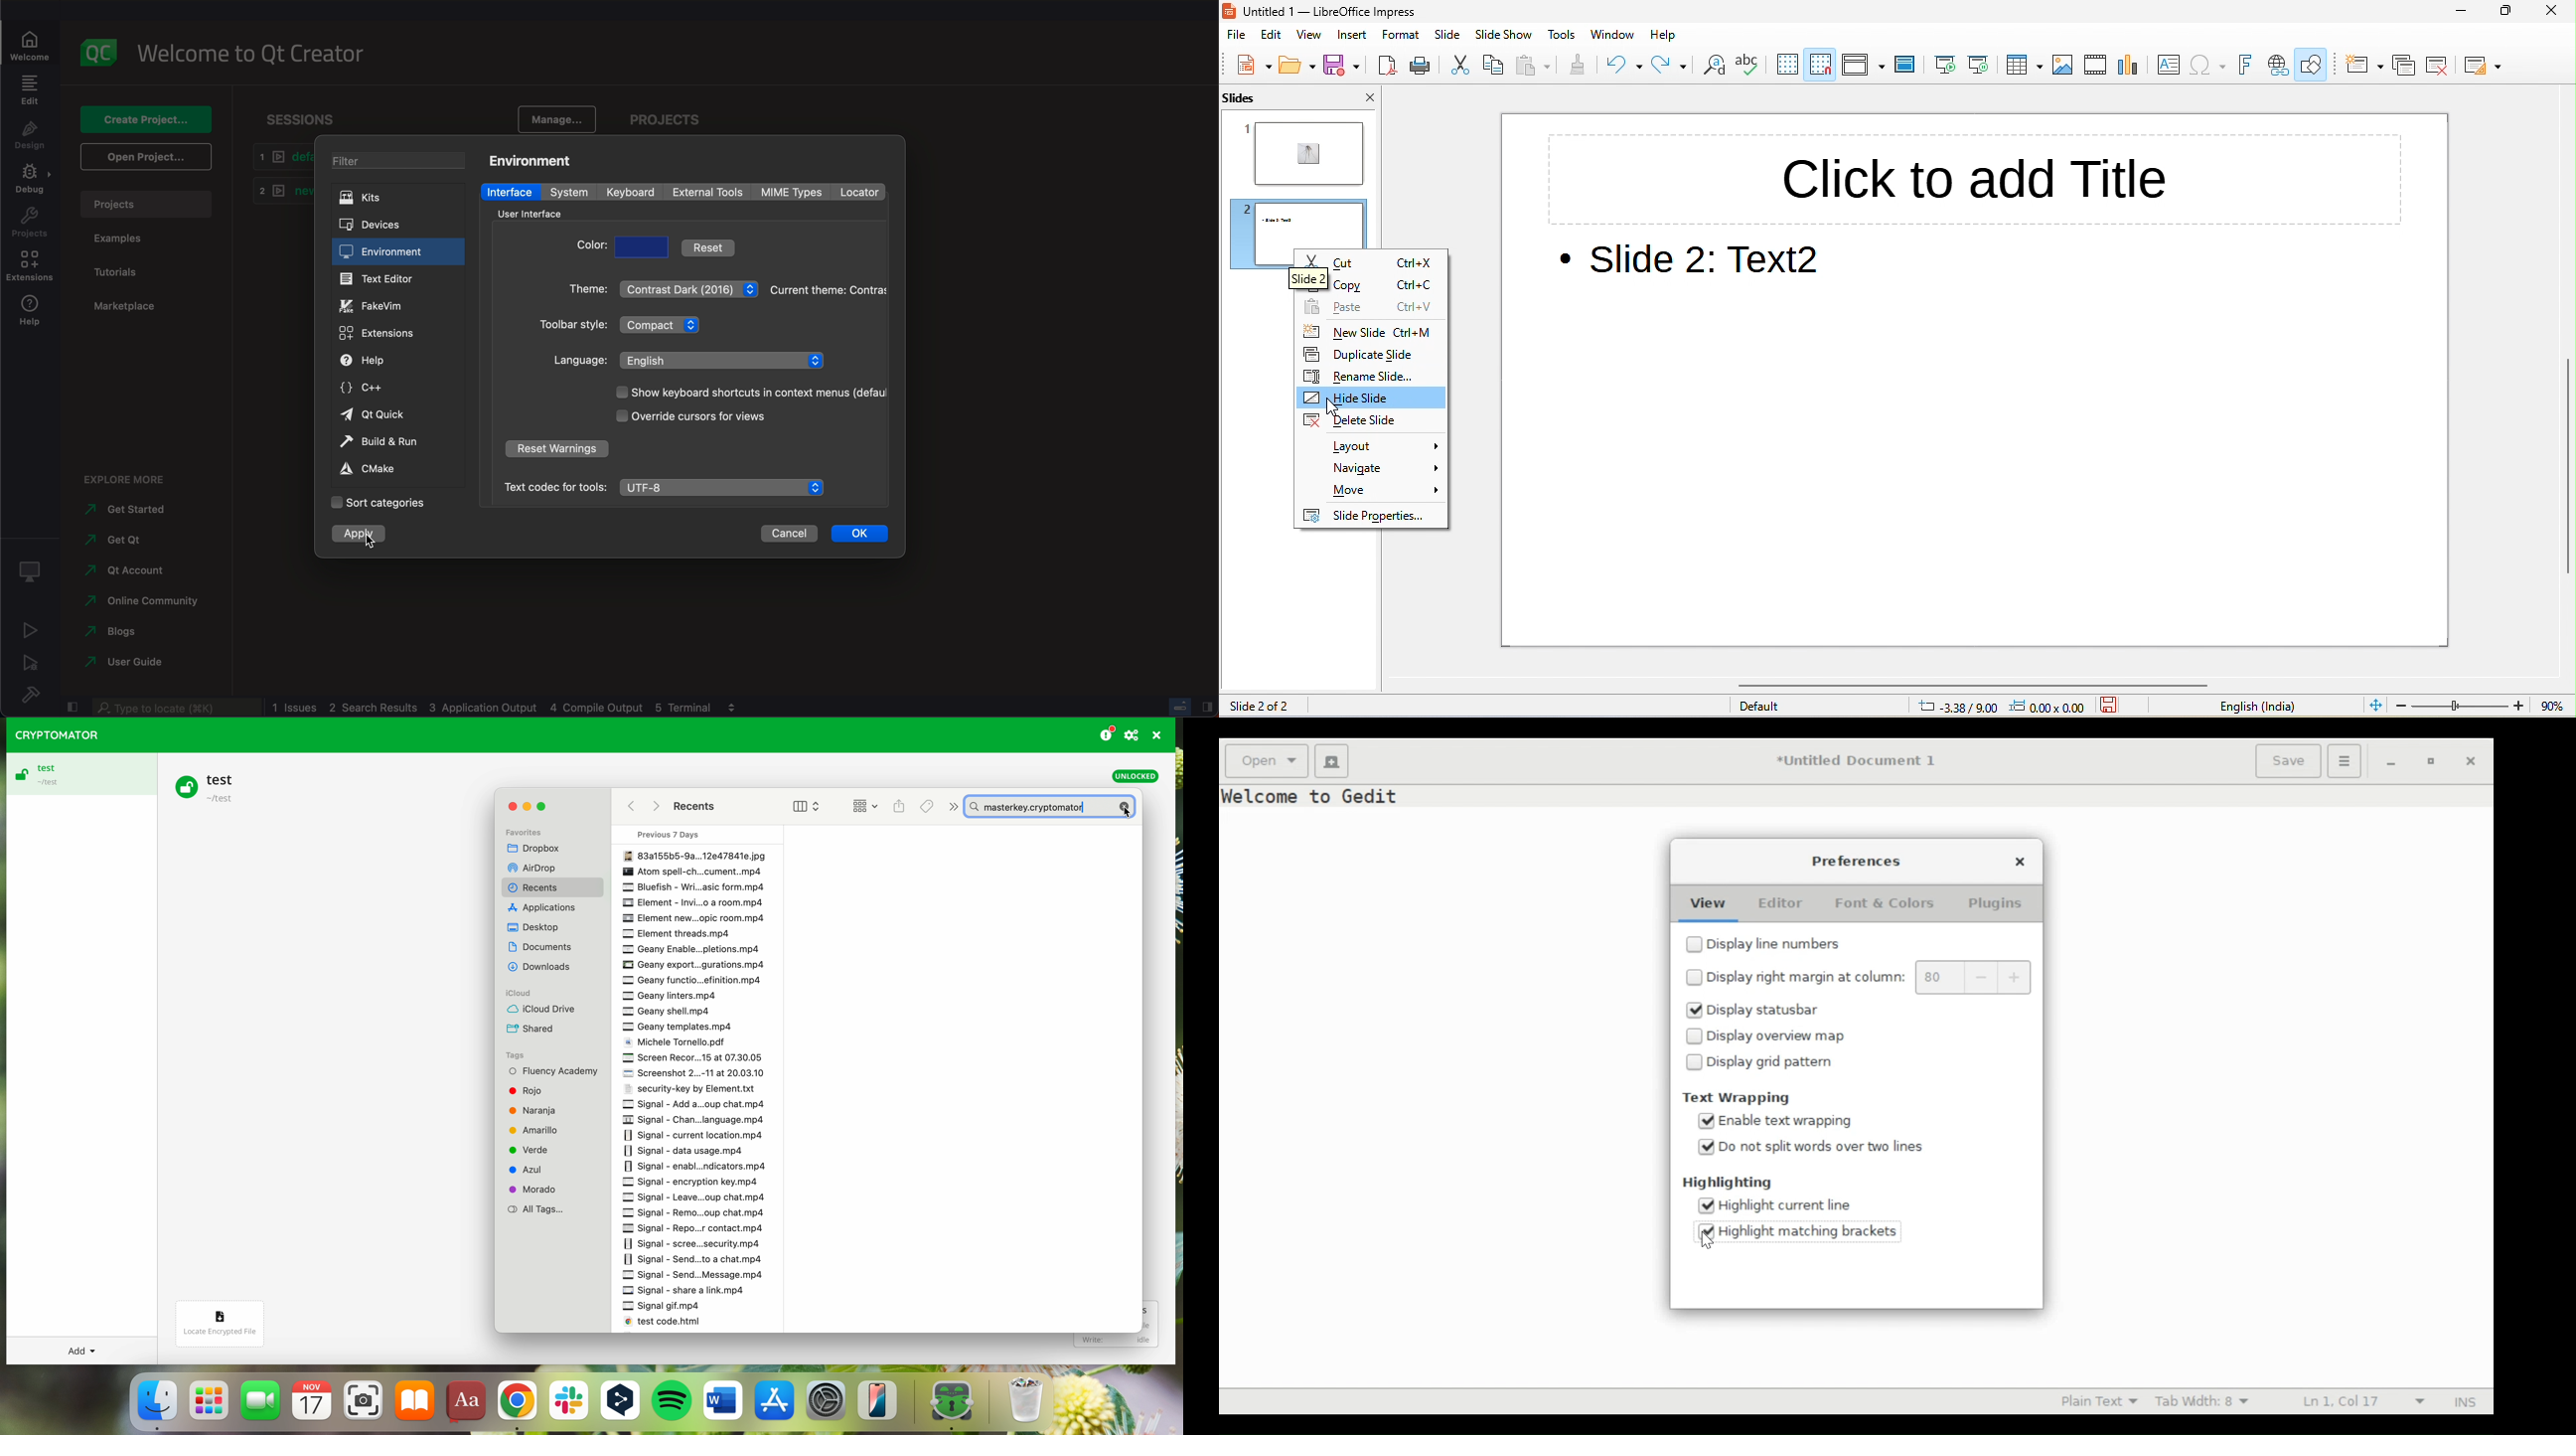  What do you see at coordinates (531, 161) in the screenshot?
I see `environment` at bounding box center [531, 161].